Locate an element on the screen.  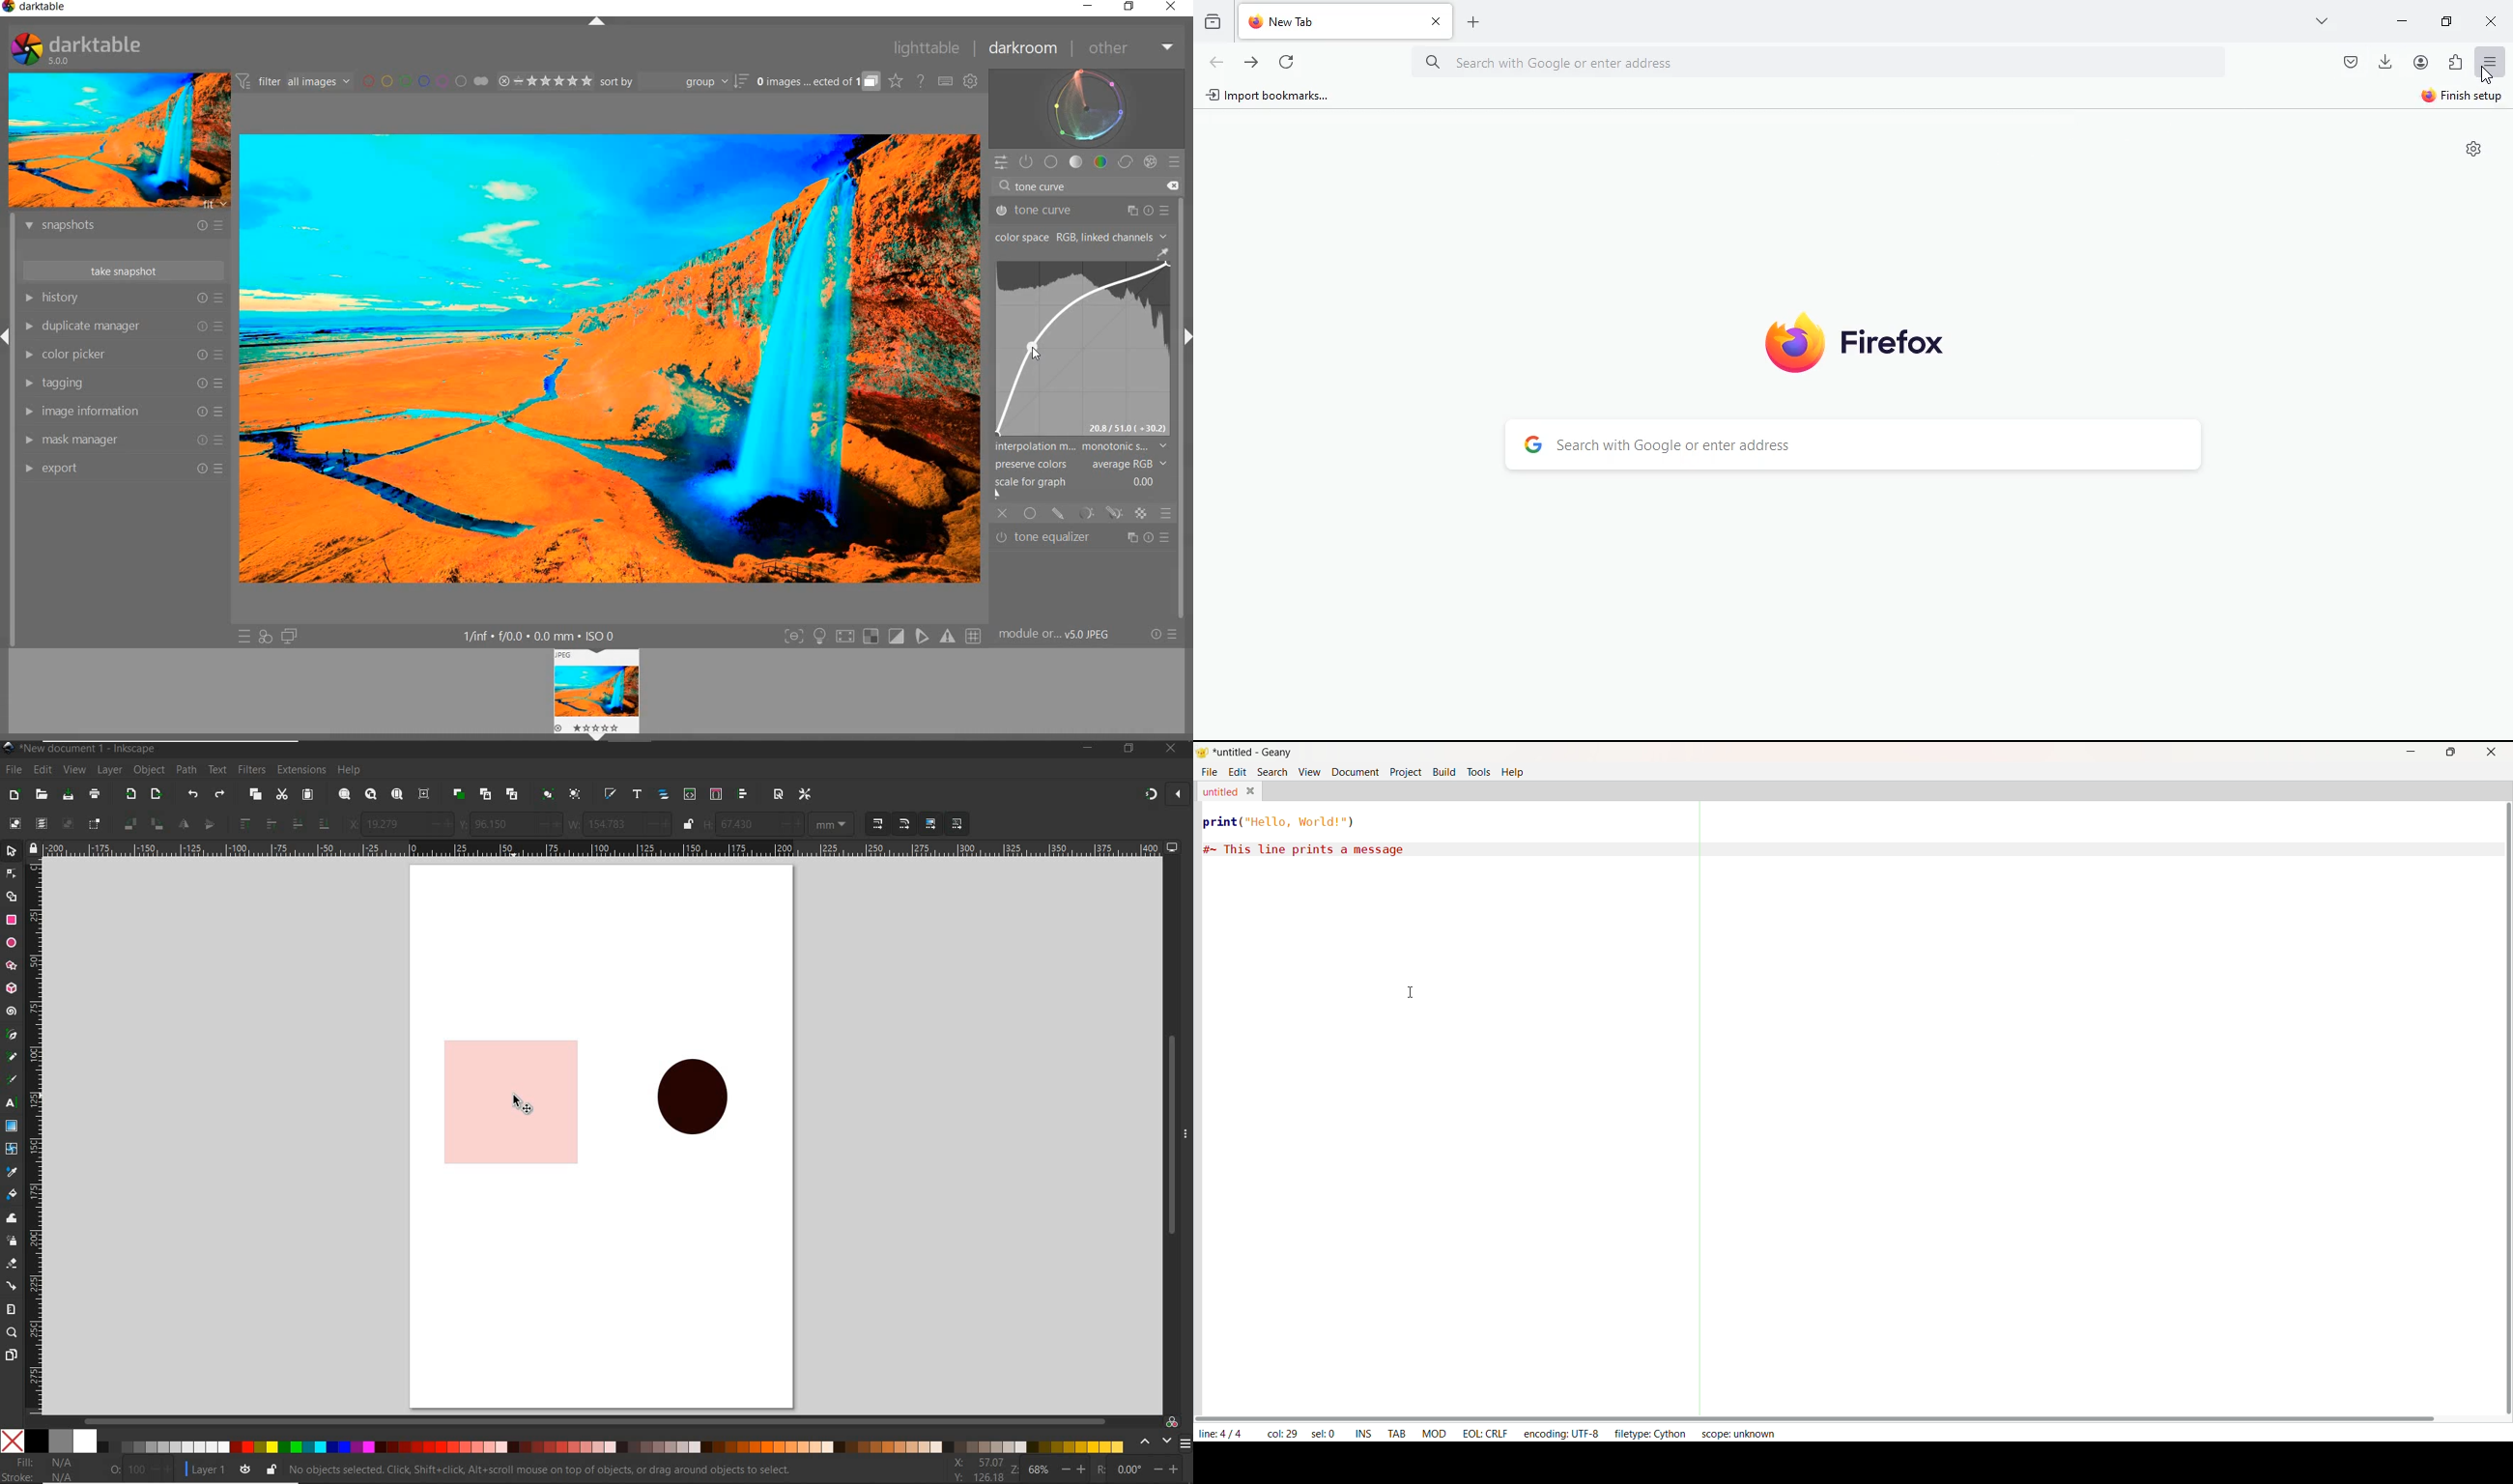
lighttable is located at coordinates (931, 48).